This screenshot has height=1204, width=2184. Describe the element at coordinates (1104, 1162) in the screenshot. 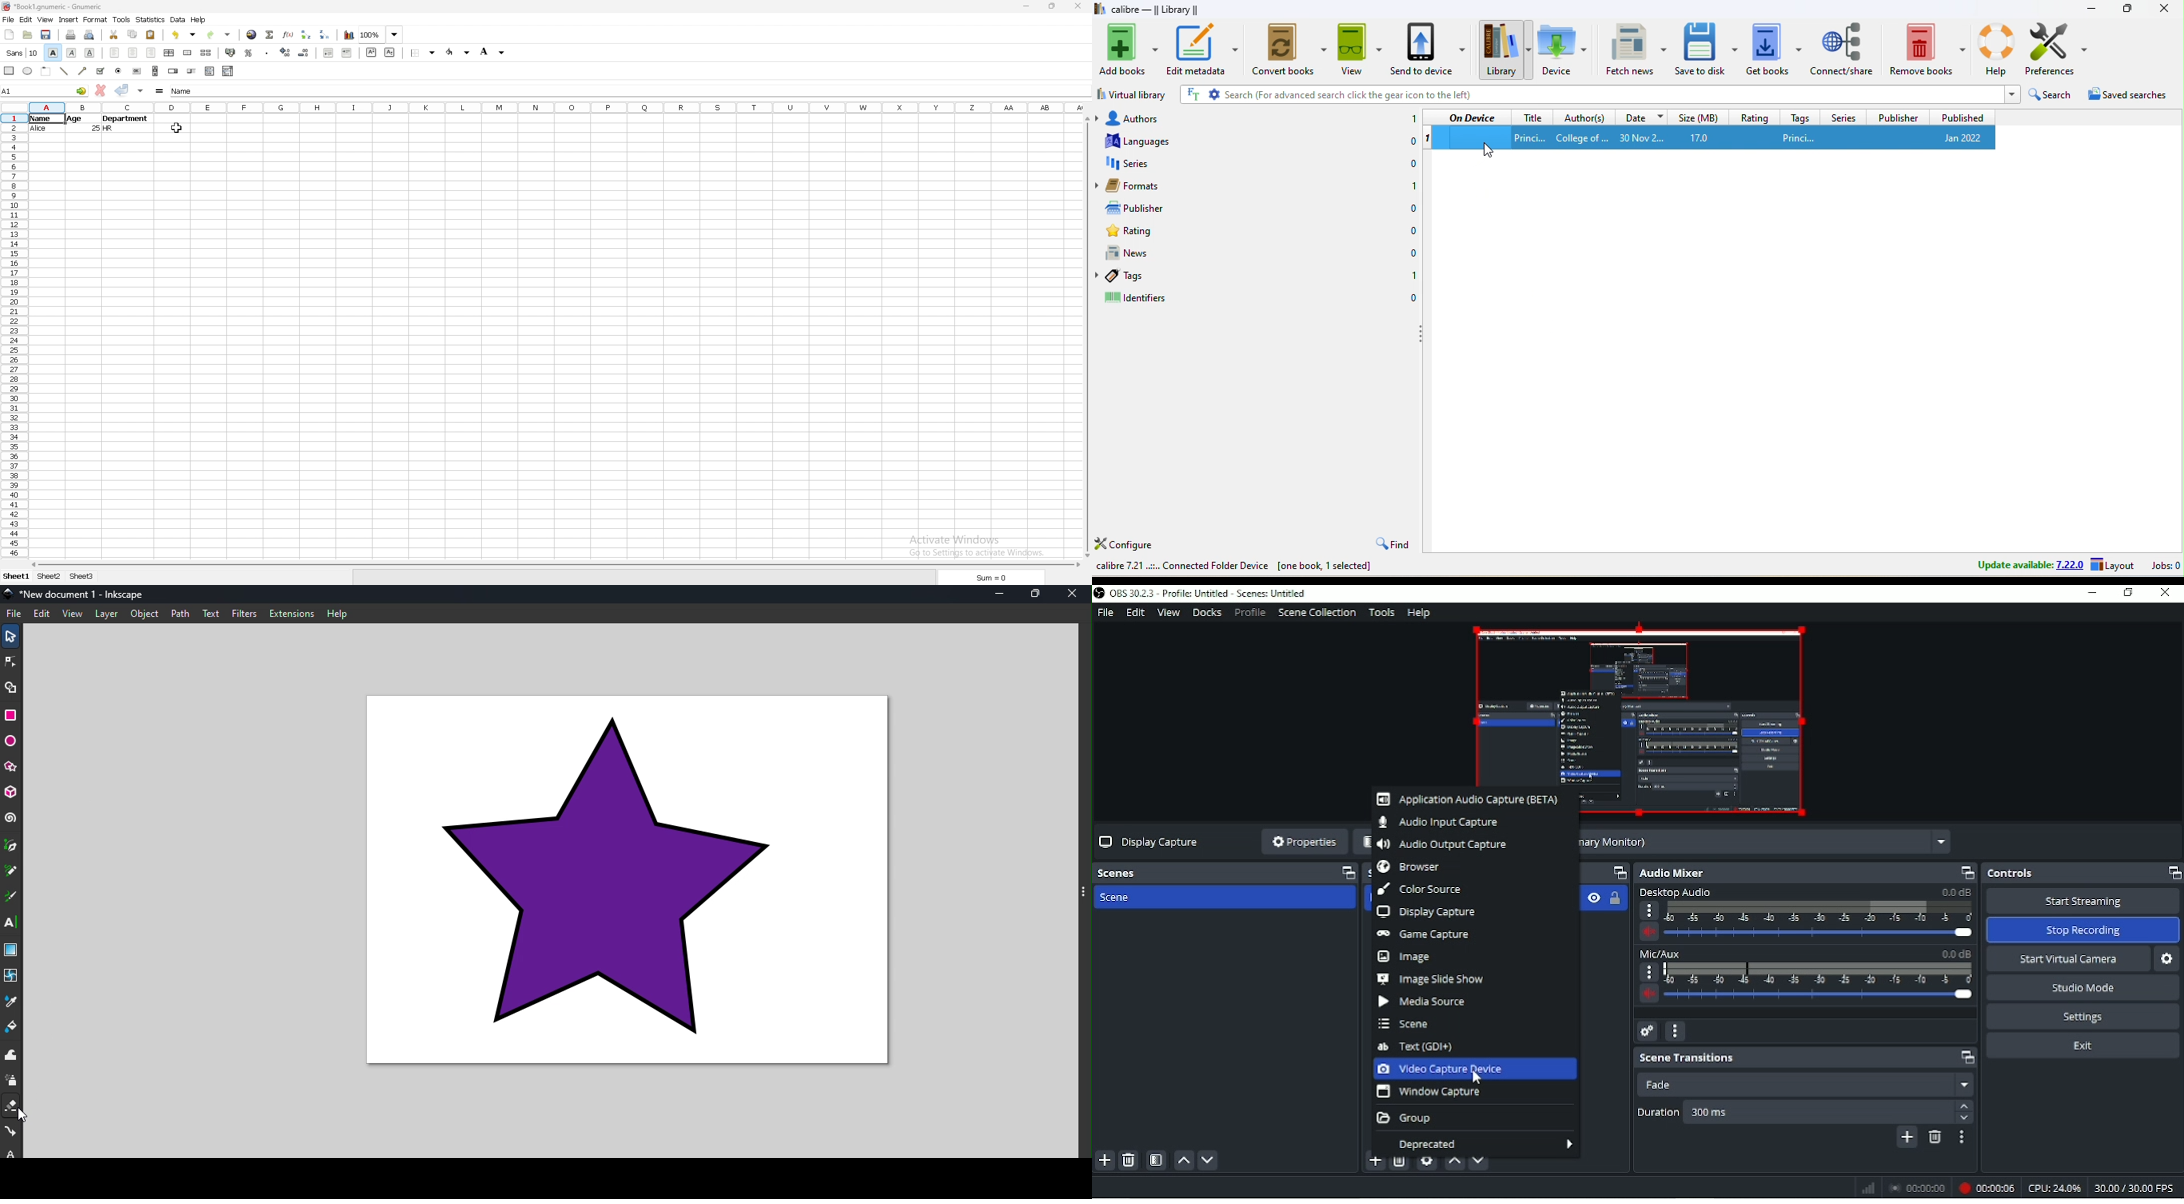

I see `Add scene` at that location.